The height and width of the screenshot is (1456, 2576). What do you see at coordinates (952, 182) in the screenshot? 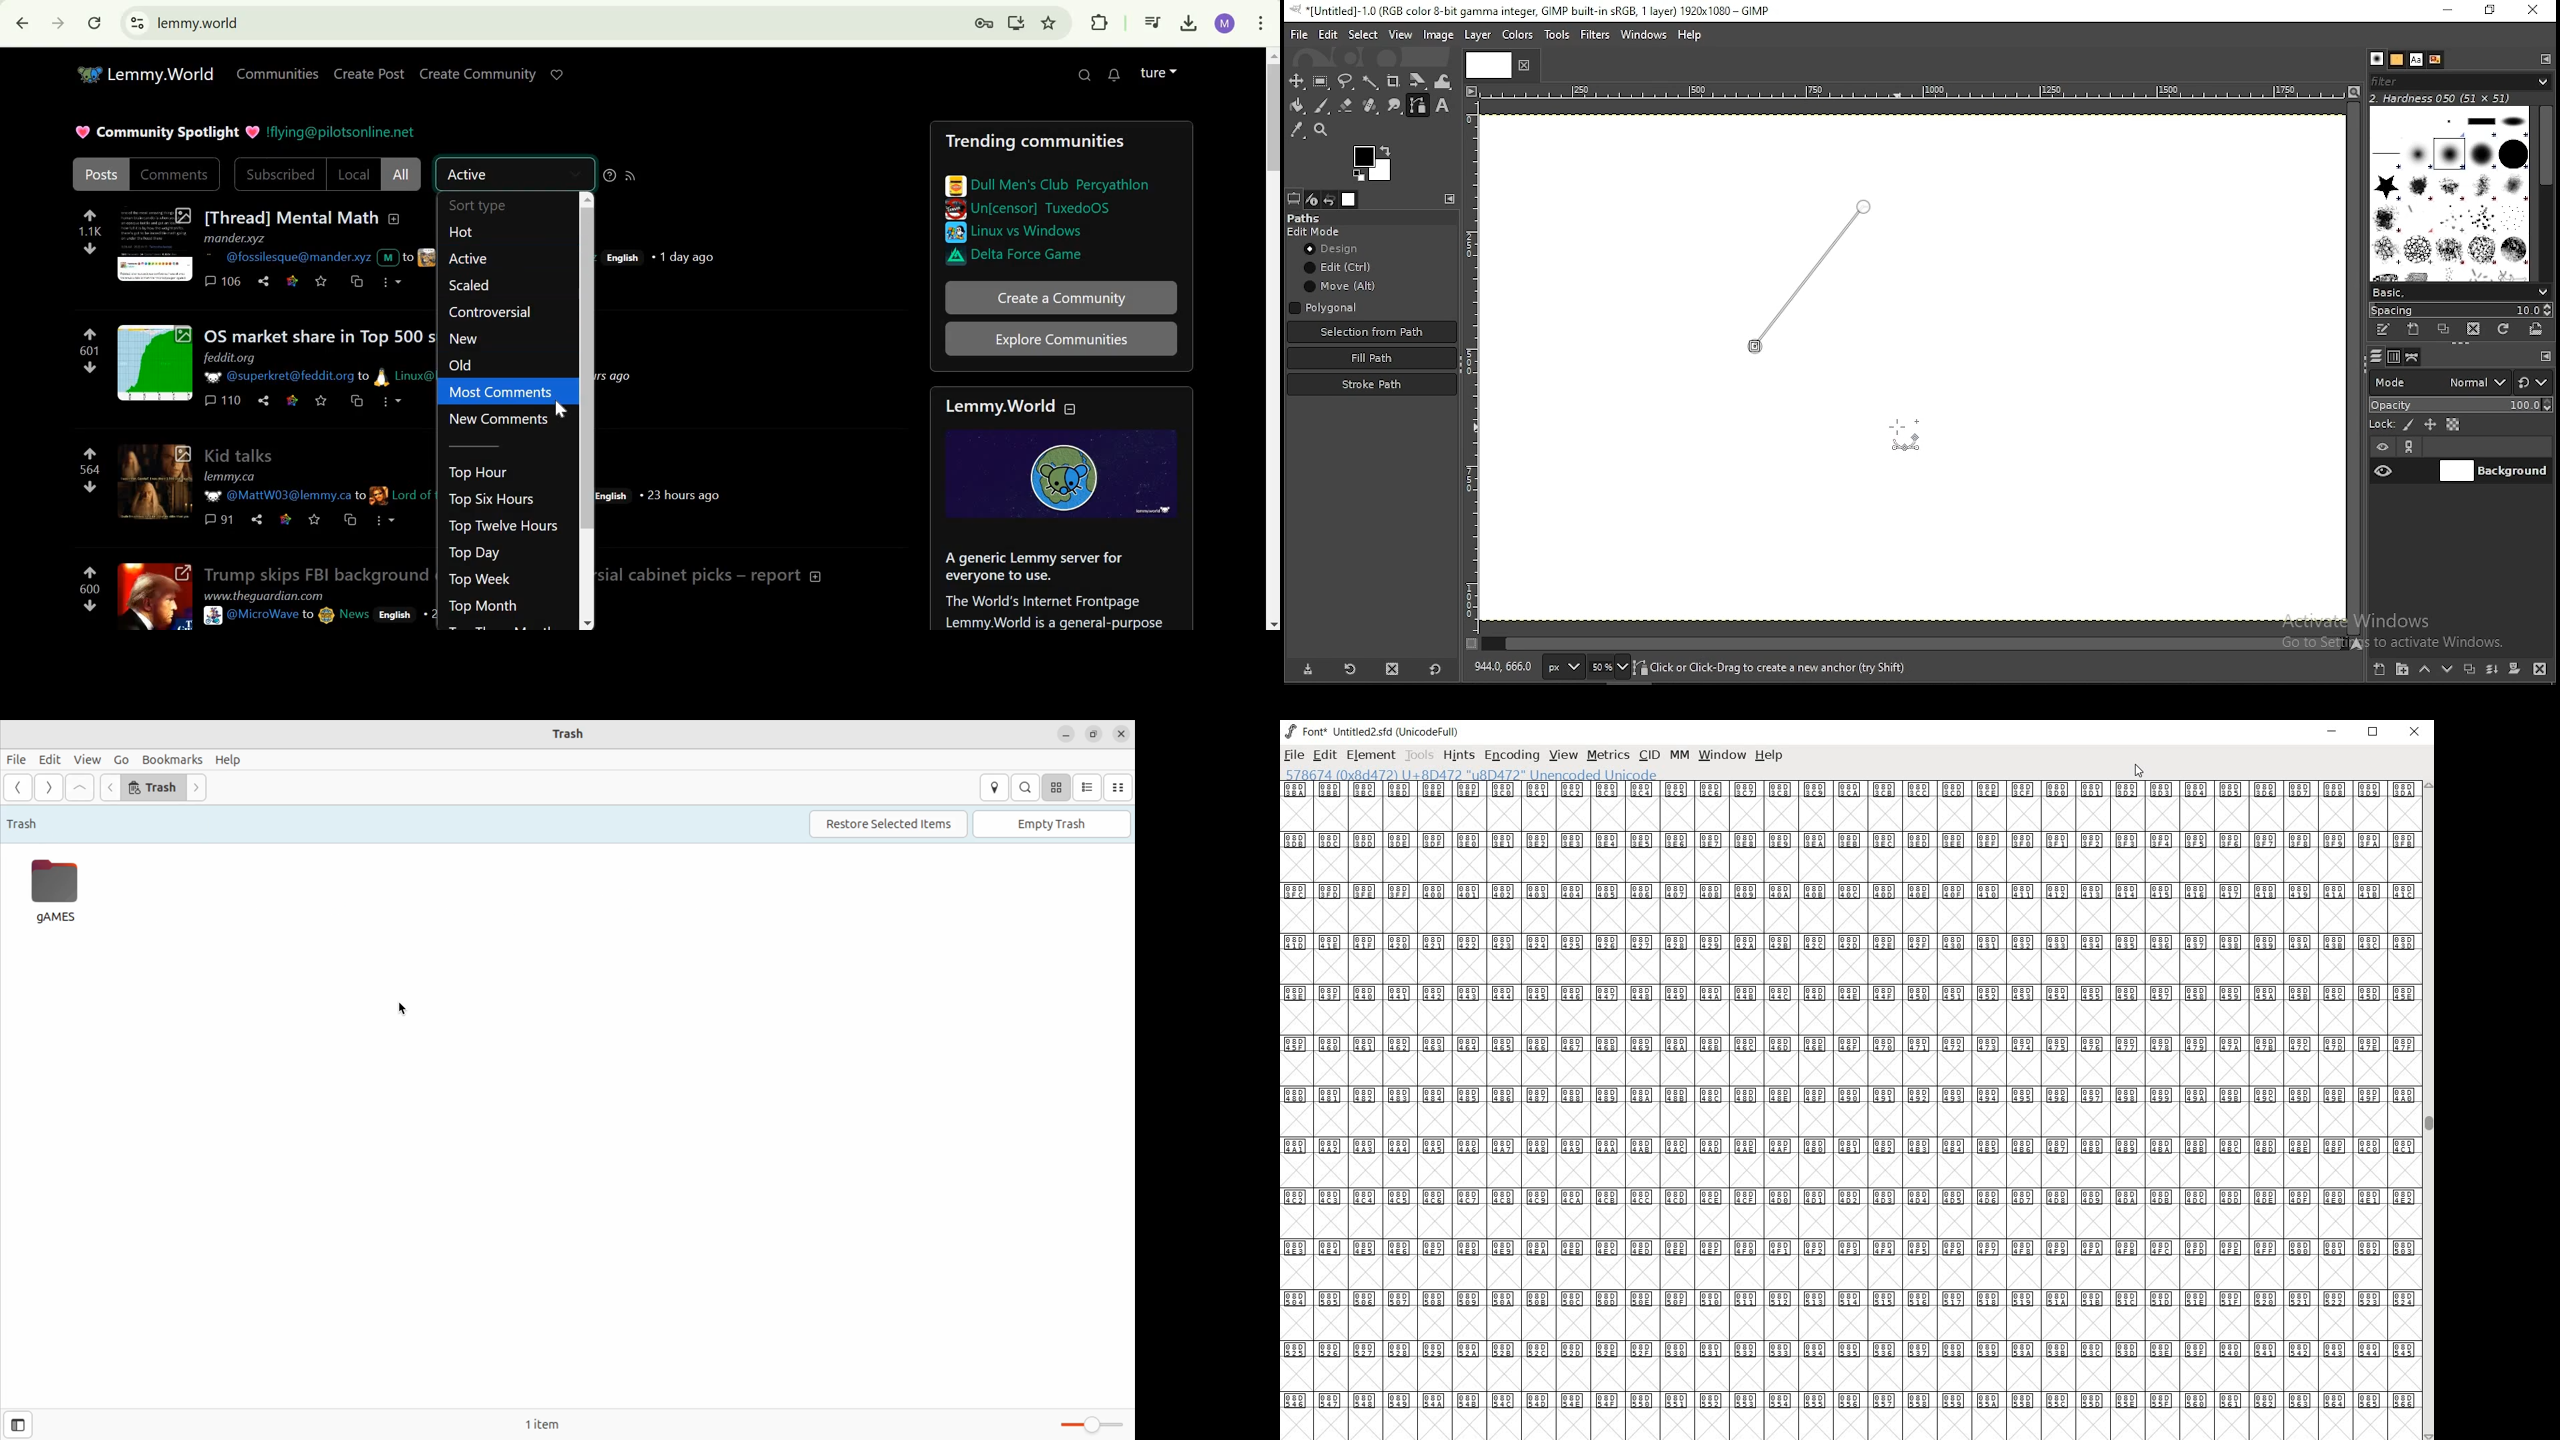
I see `pictures` at bounding box center [952, 182].